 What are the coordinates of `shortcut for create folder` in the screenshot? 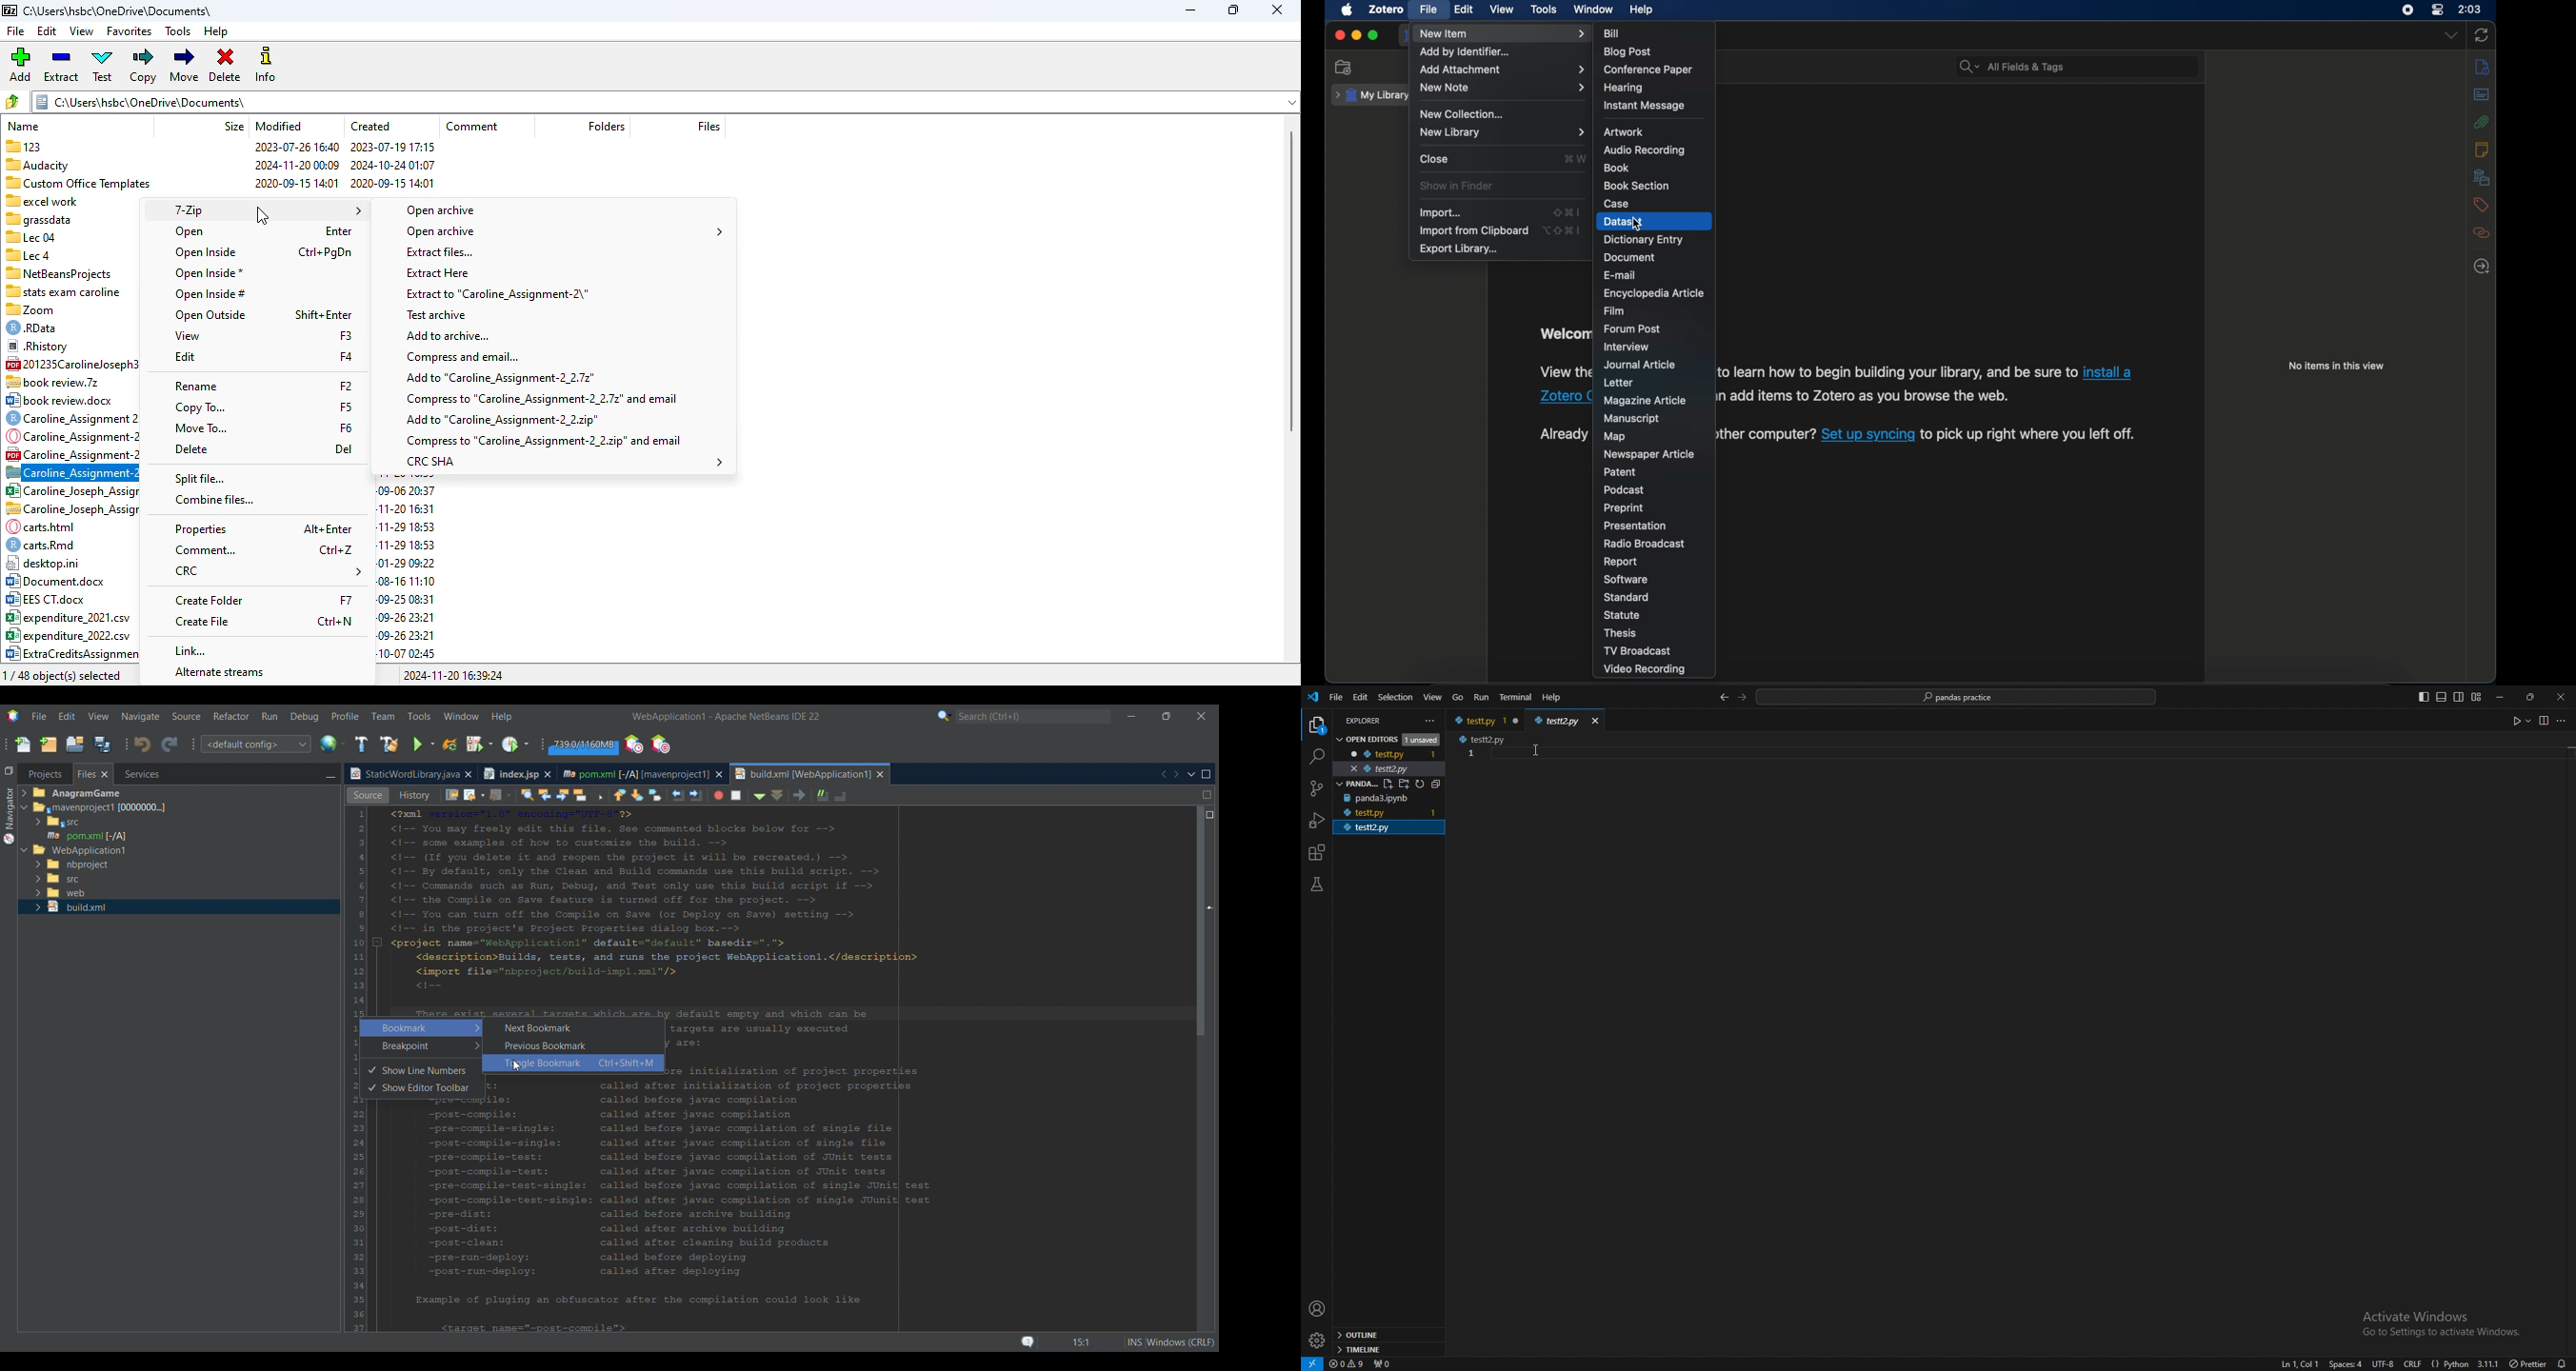 It's located at (347, 601).